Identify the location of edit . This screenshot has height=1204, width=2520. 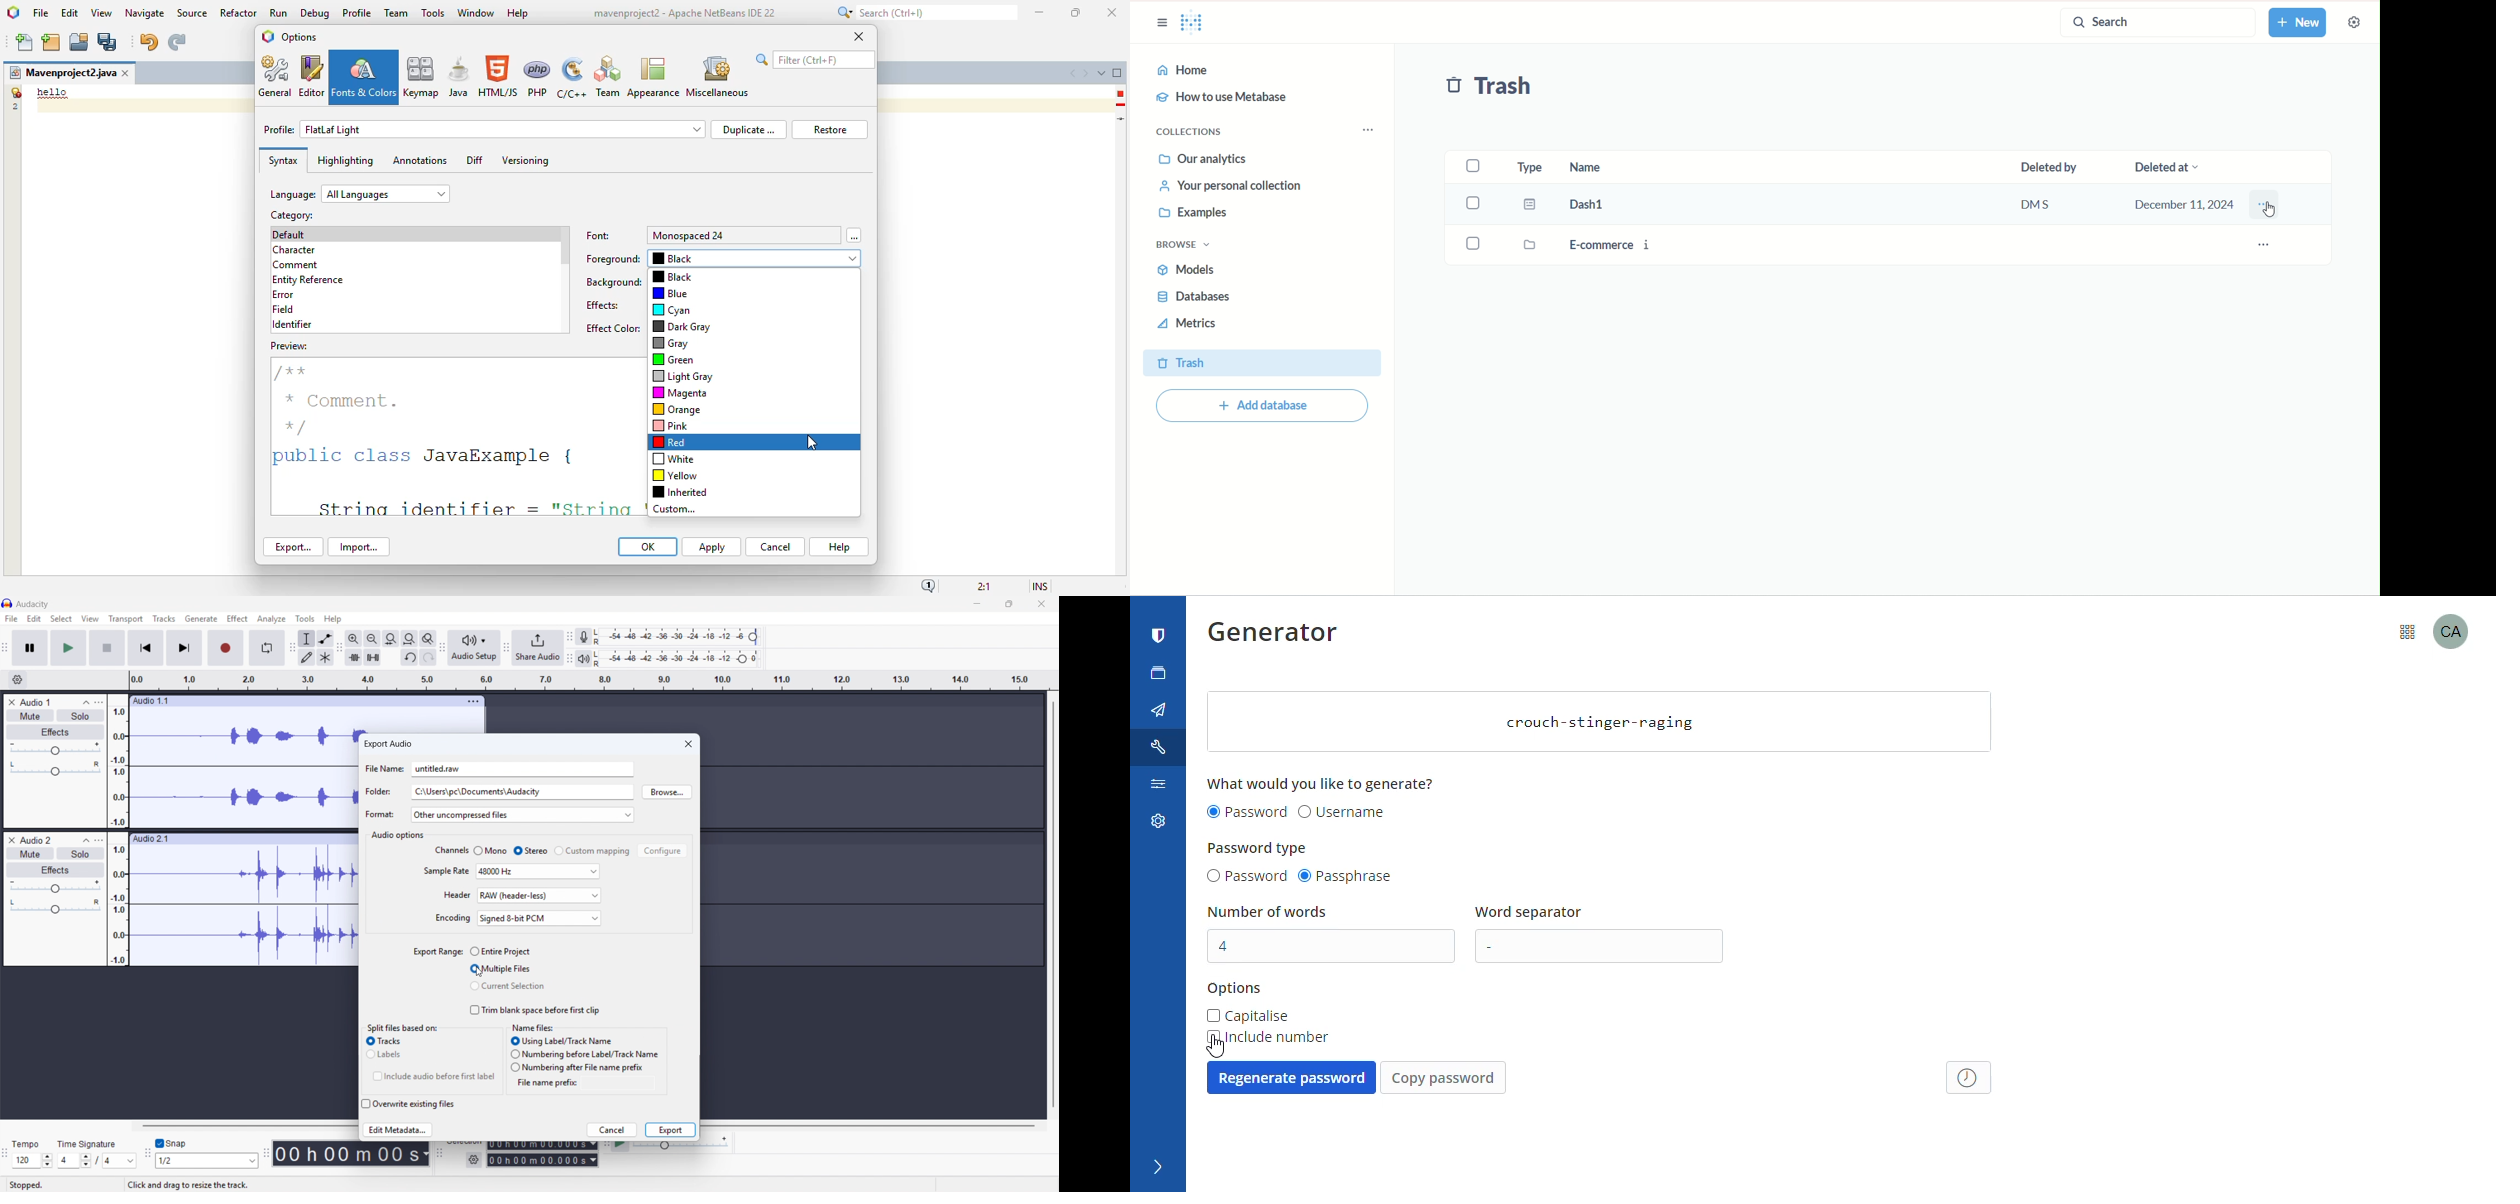
(34, 619).